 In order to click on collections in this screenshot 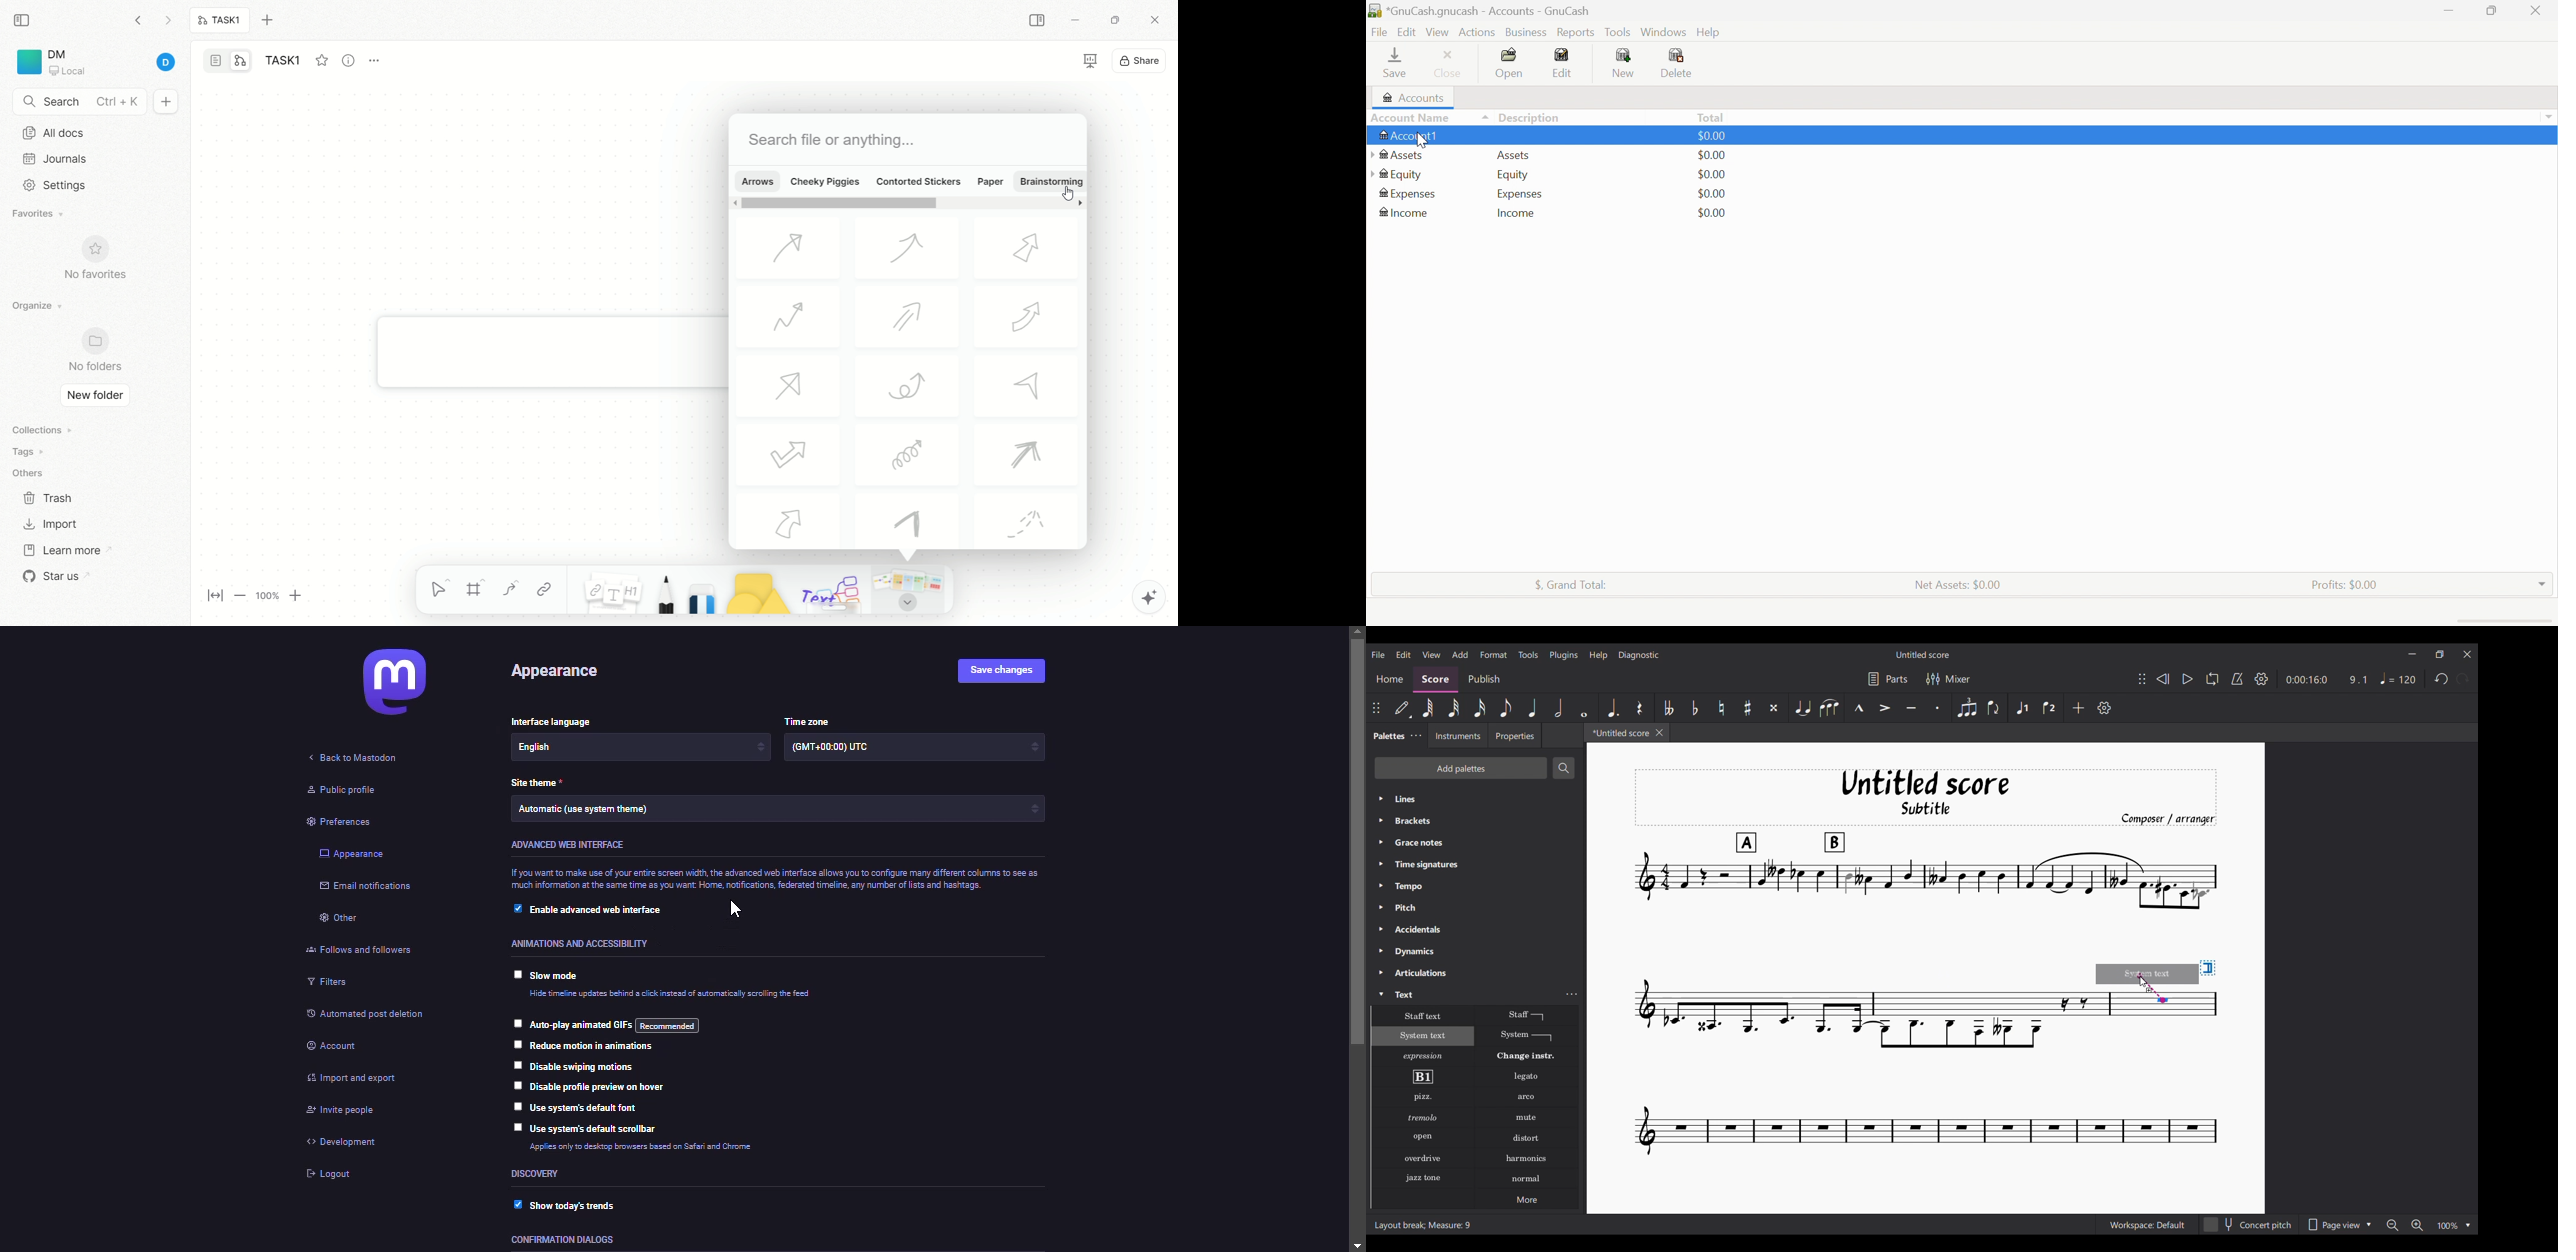, I will do `click(40, 430)`.